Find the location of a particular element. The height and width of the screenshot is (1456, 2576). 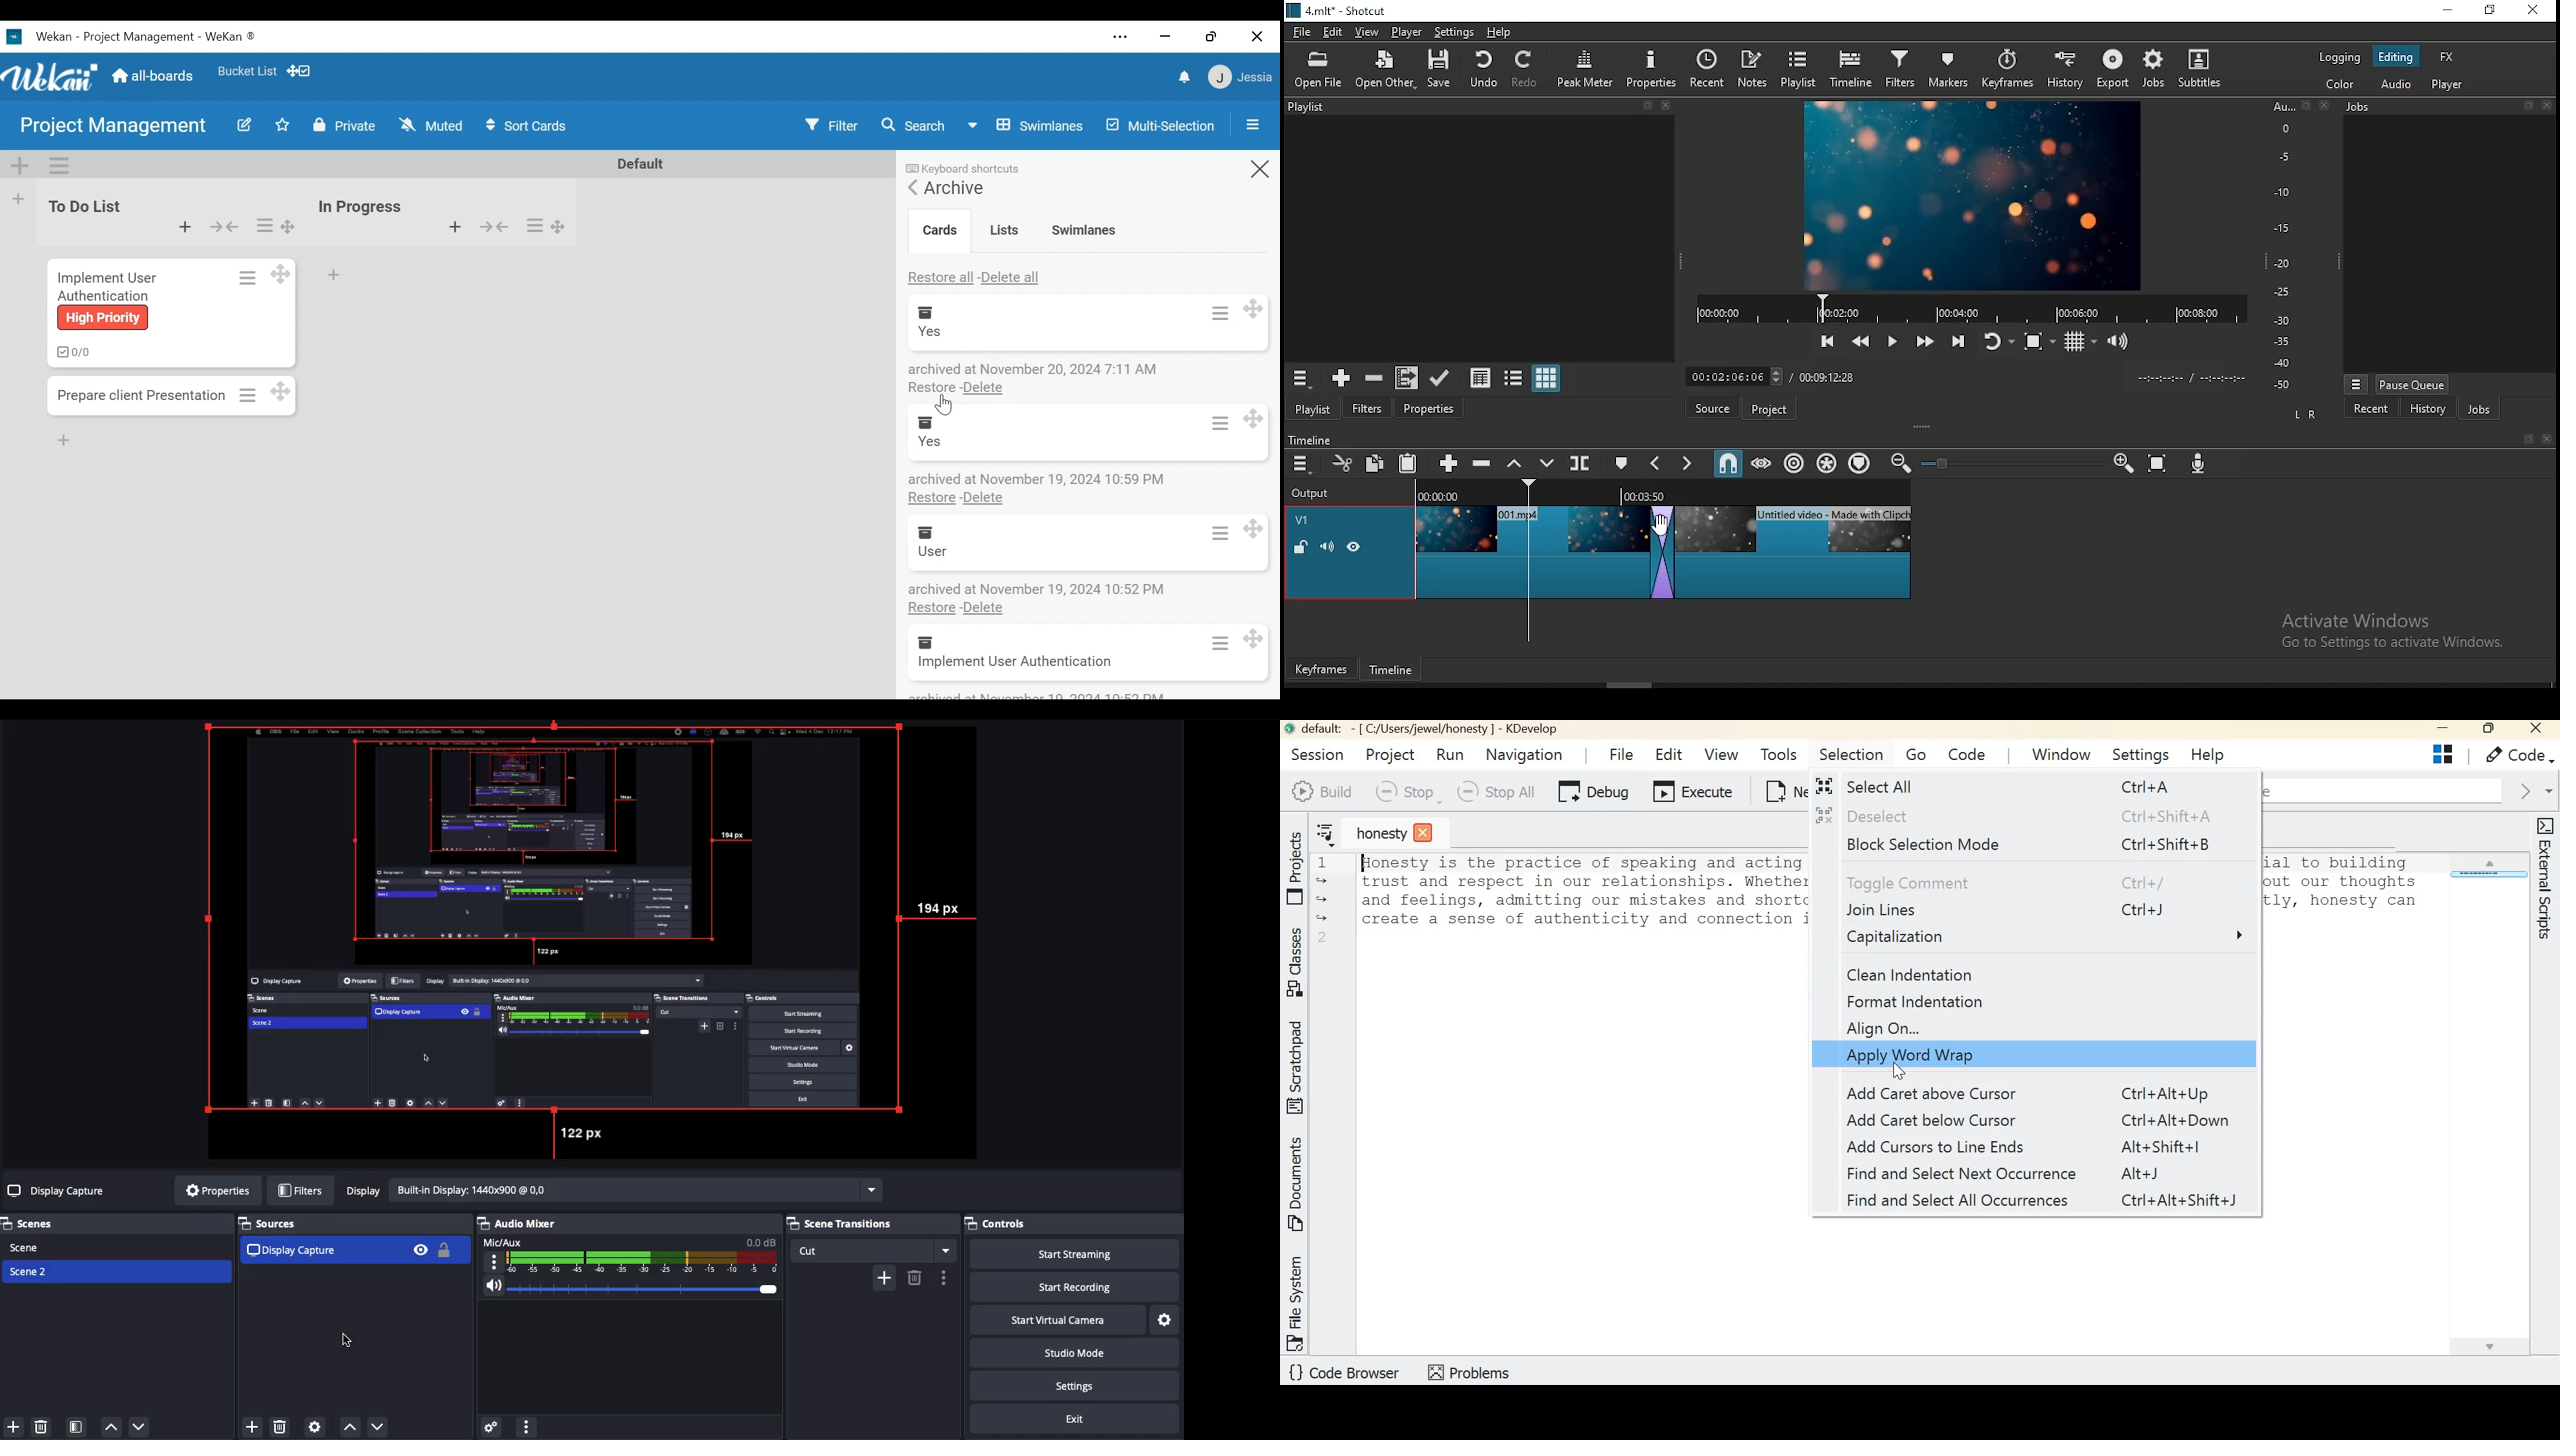

ripple is located at coordinates (1795, 462).